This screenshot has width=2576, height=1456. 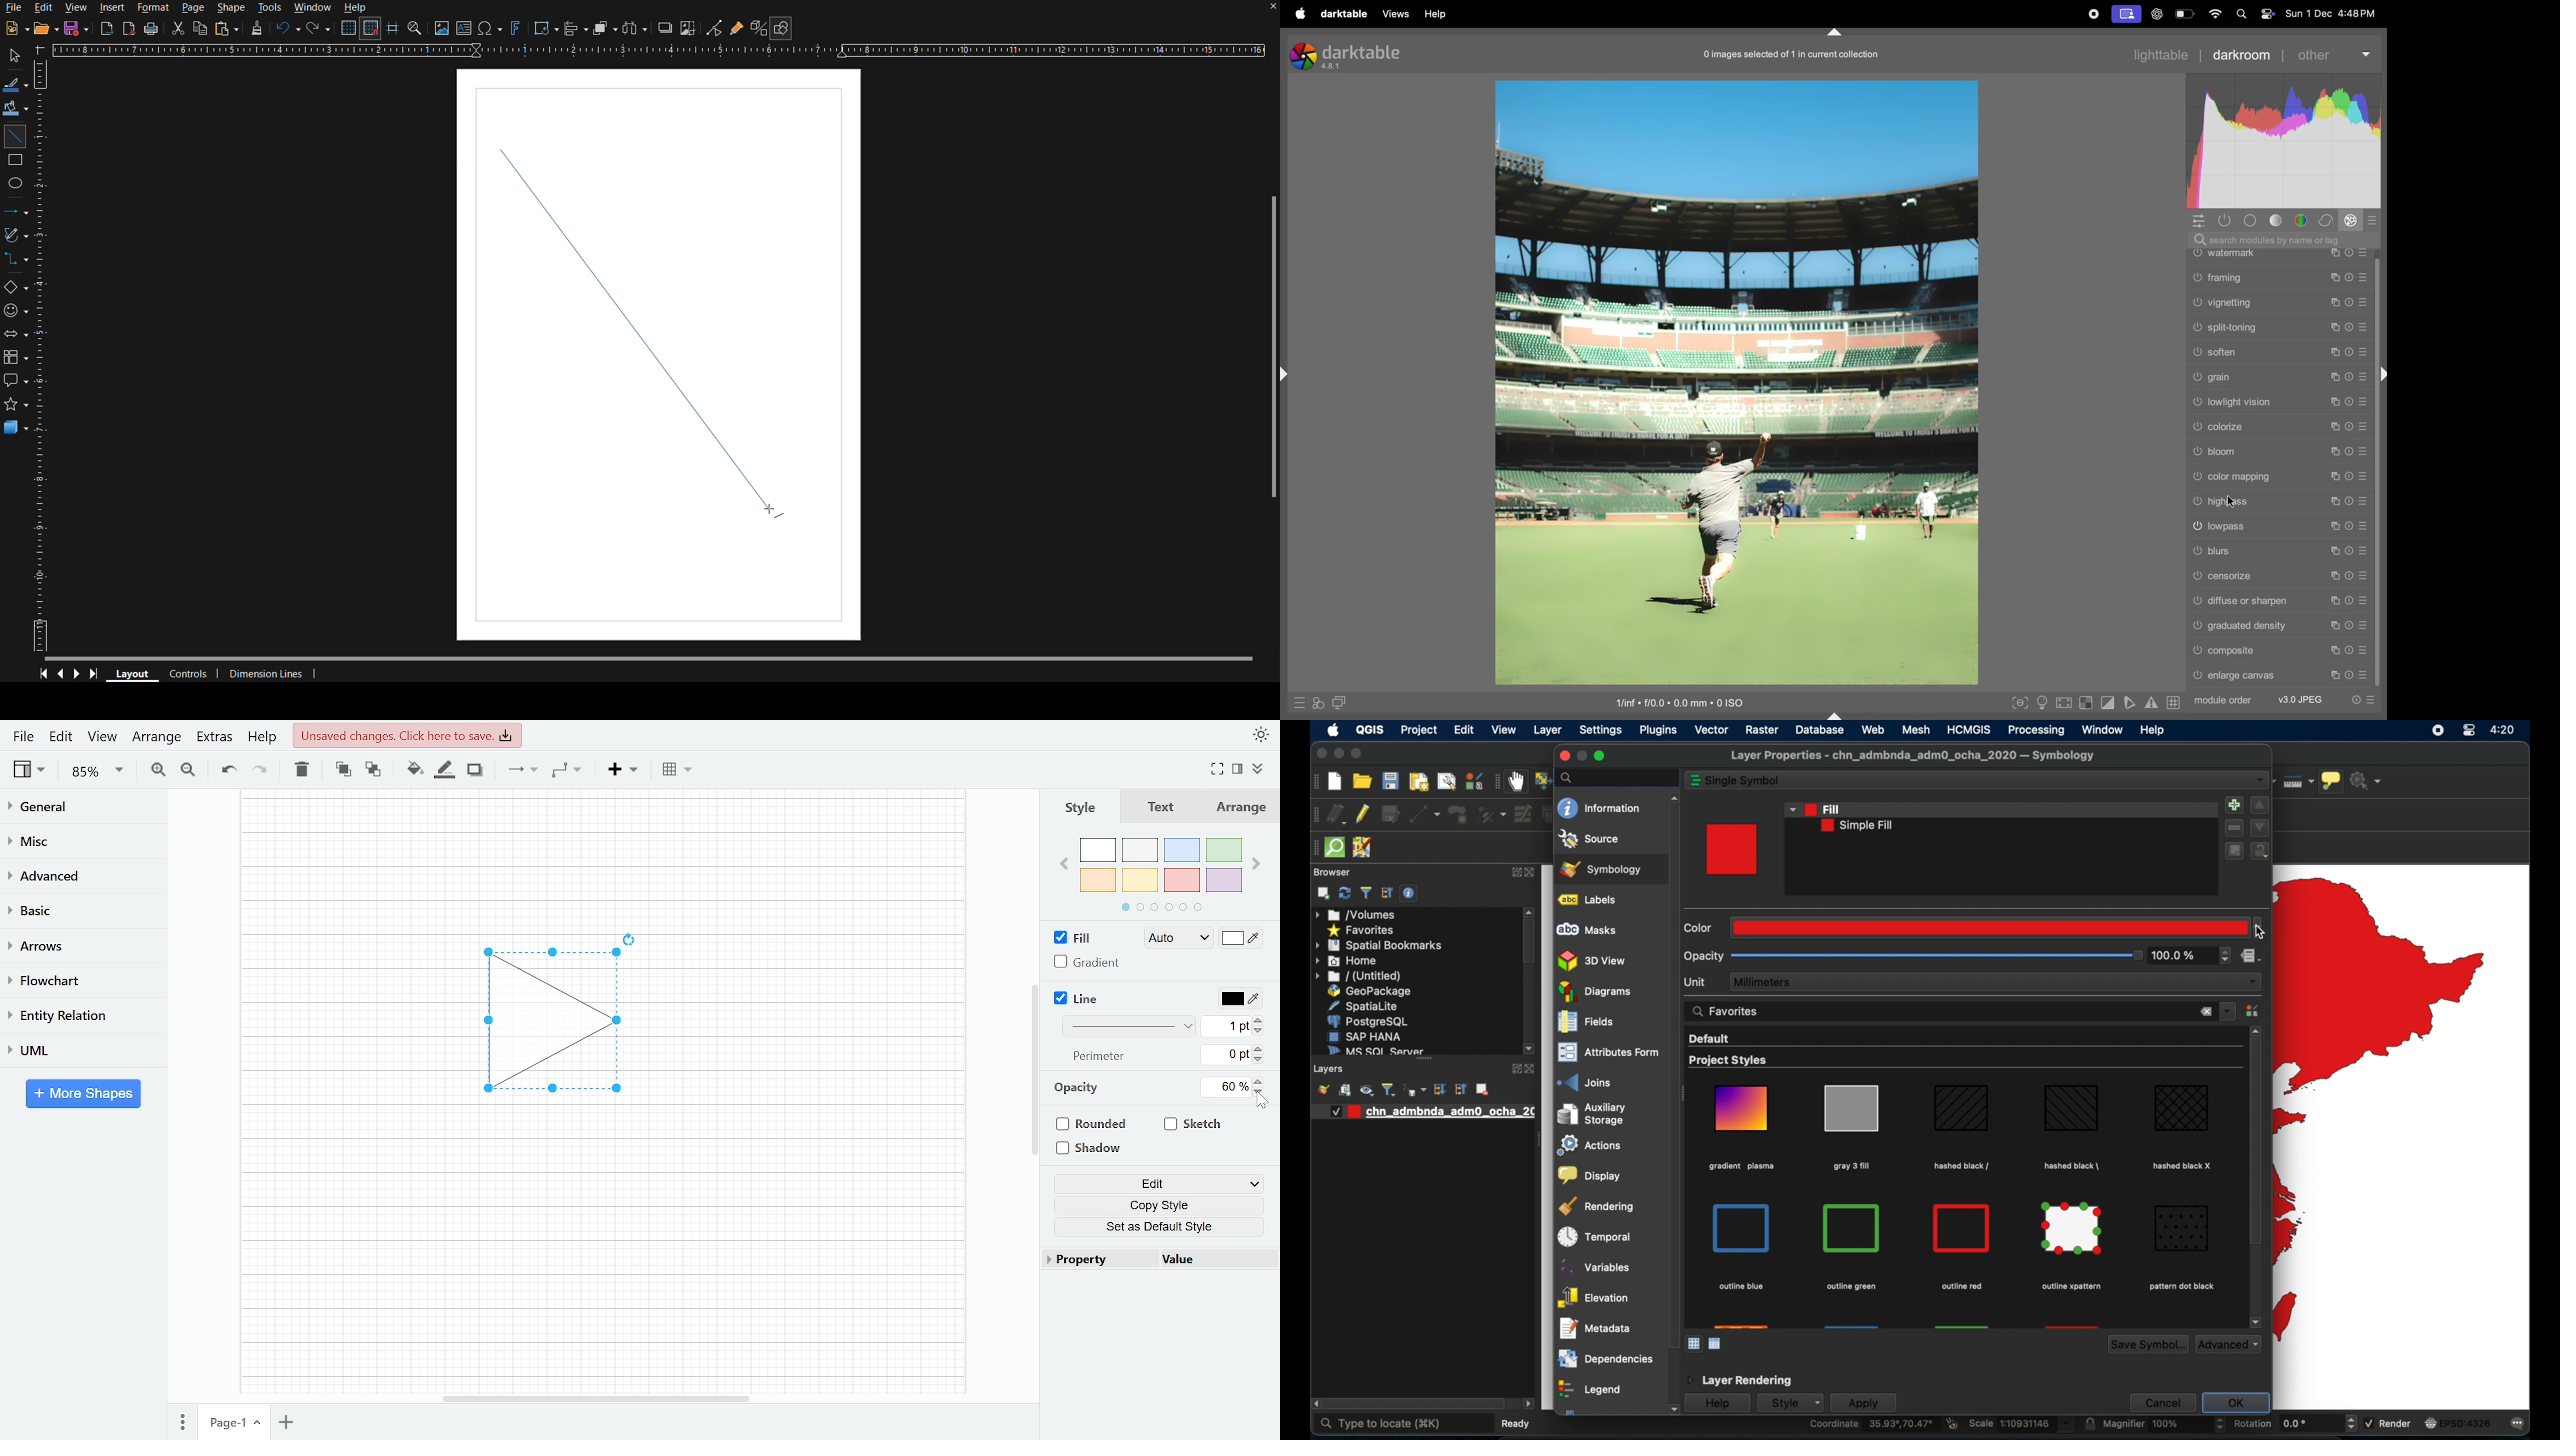 I want to click on Formatting, so click(x=256, y=29).